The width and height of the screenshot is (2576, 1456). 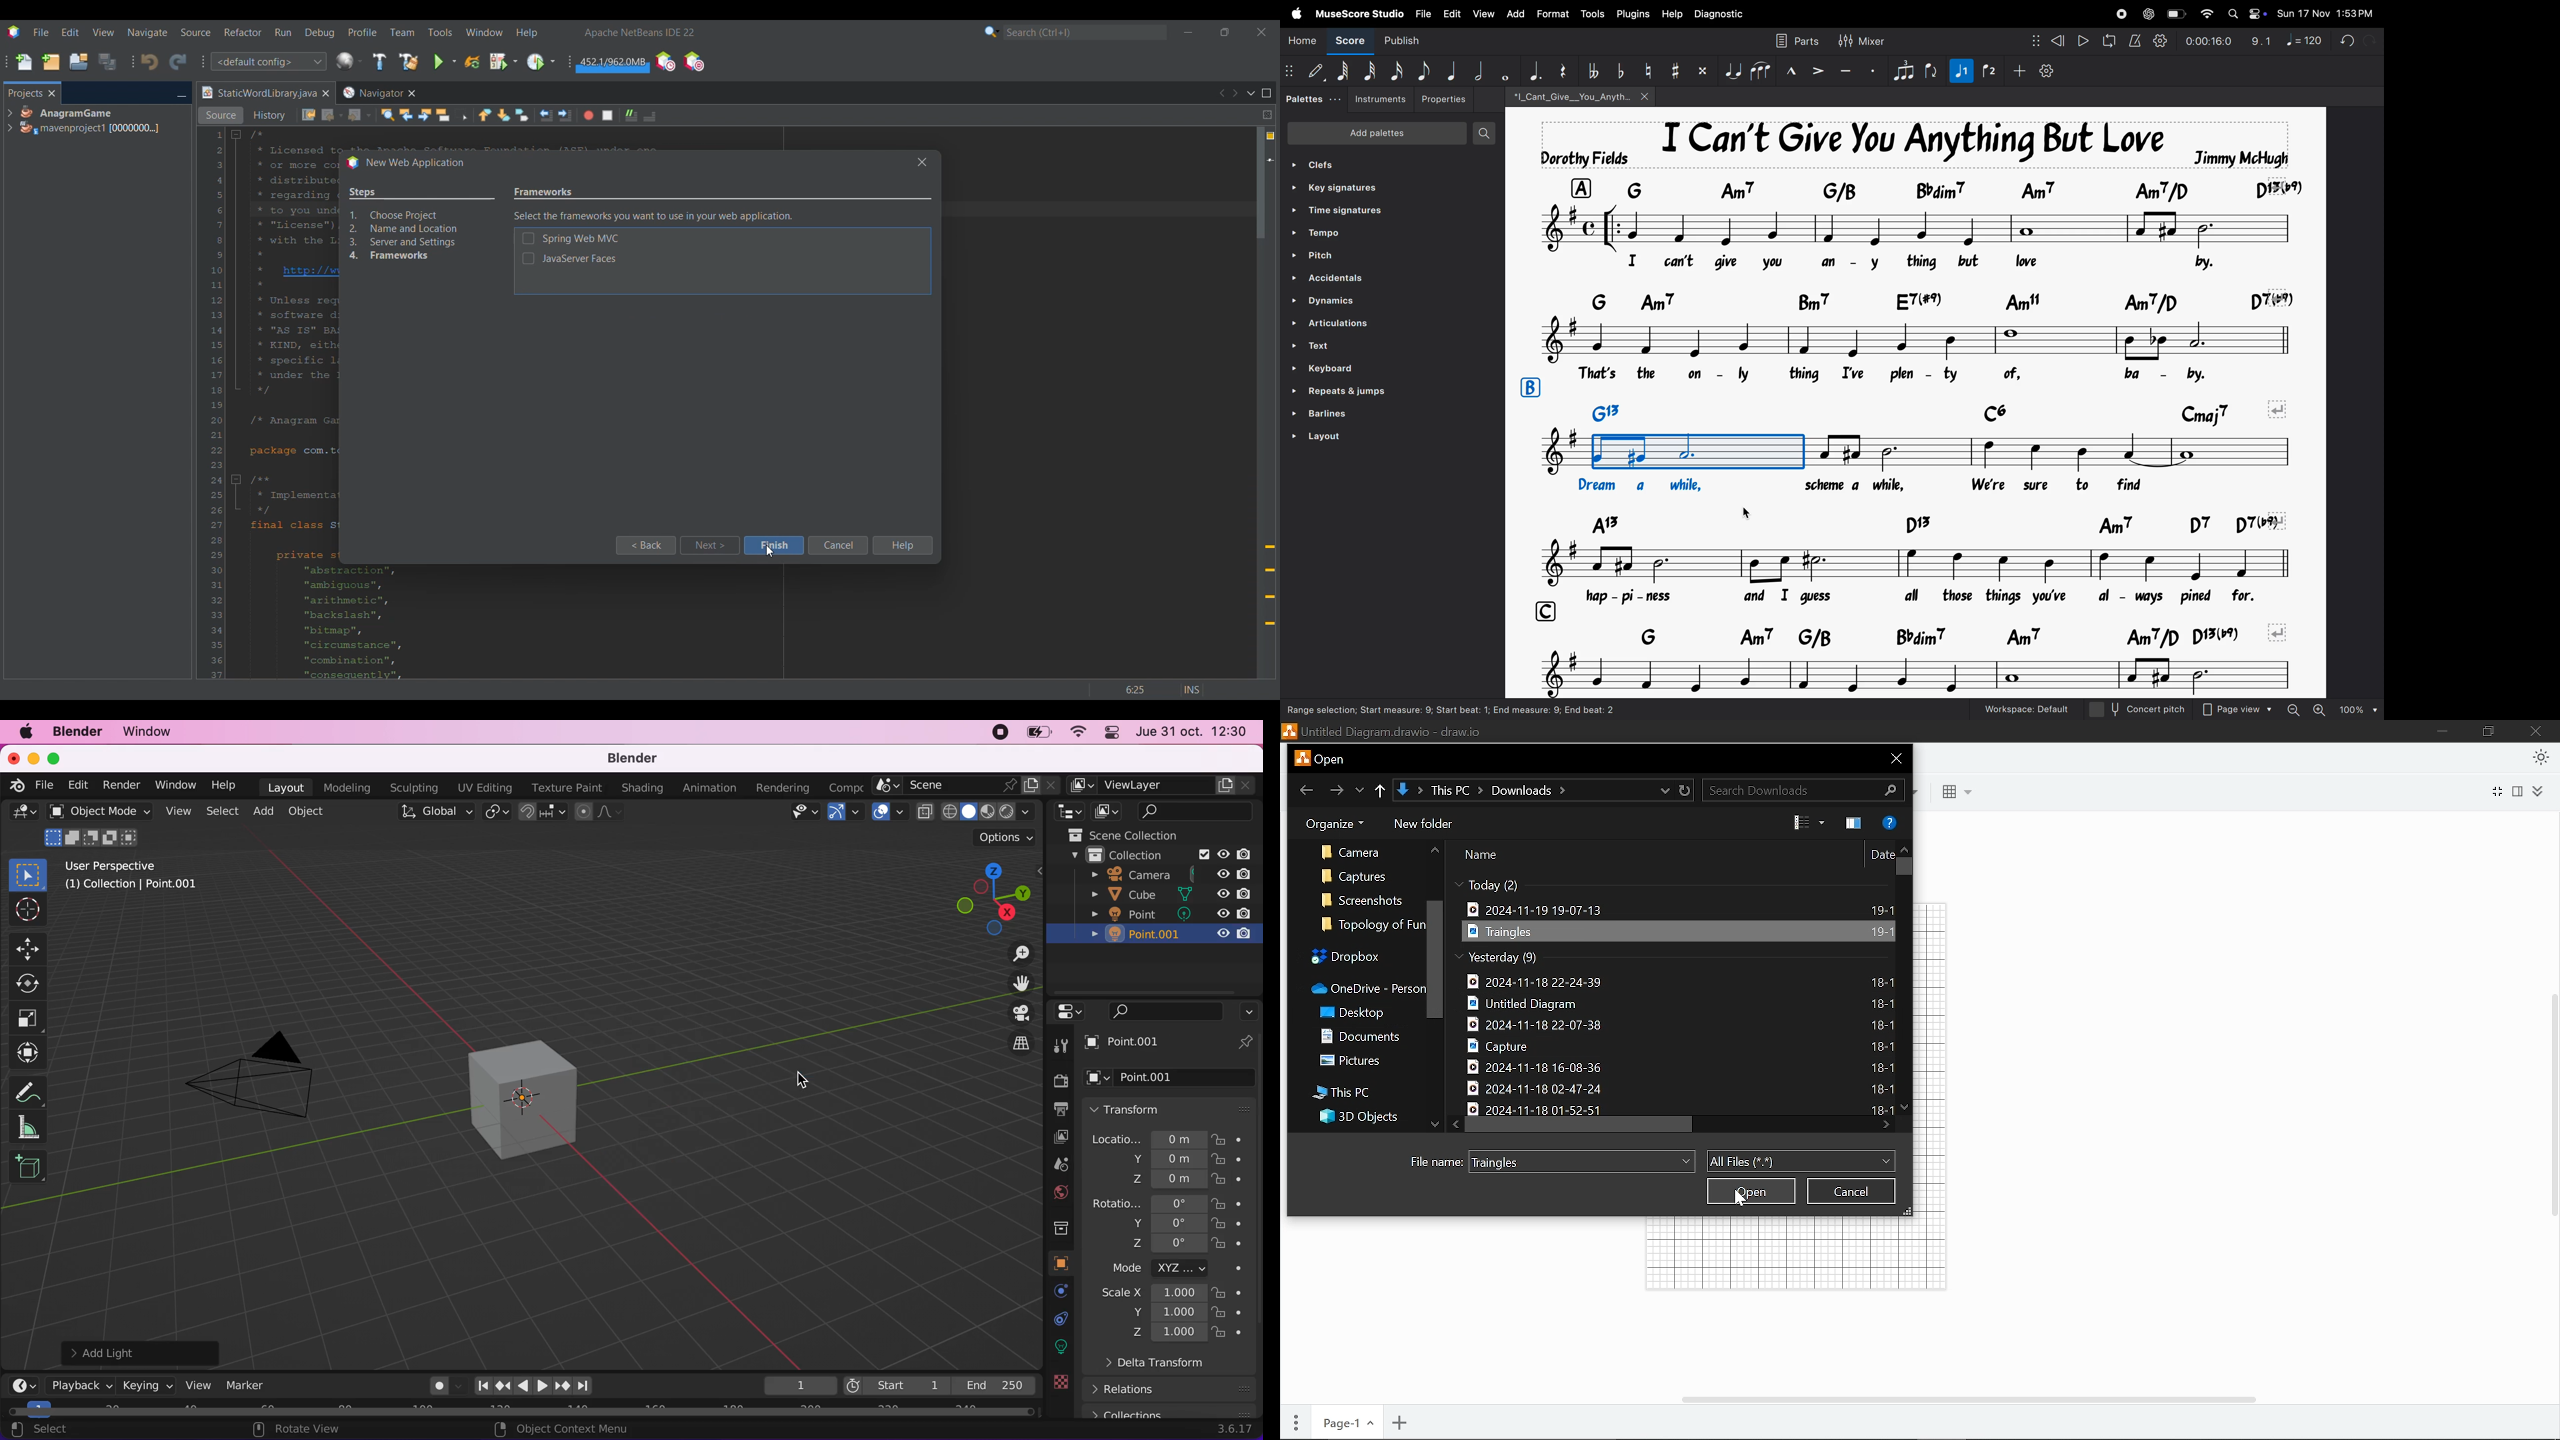 What do you see at coordinates (849, 814) in the screenshot?
I see `gizmos` at bounding box center [849, 814].